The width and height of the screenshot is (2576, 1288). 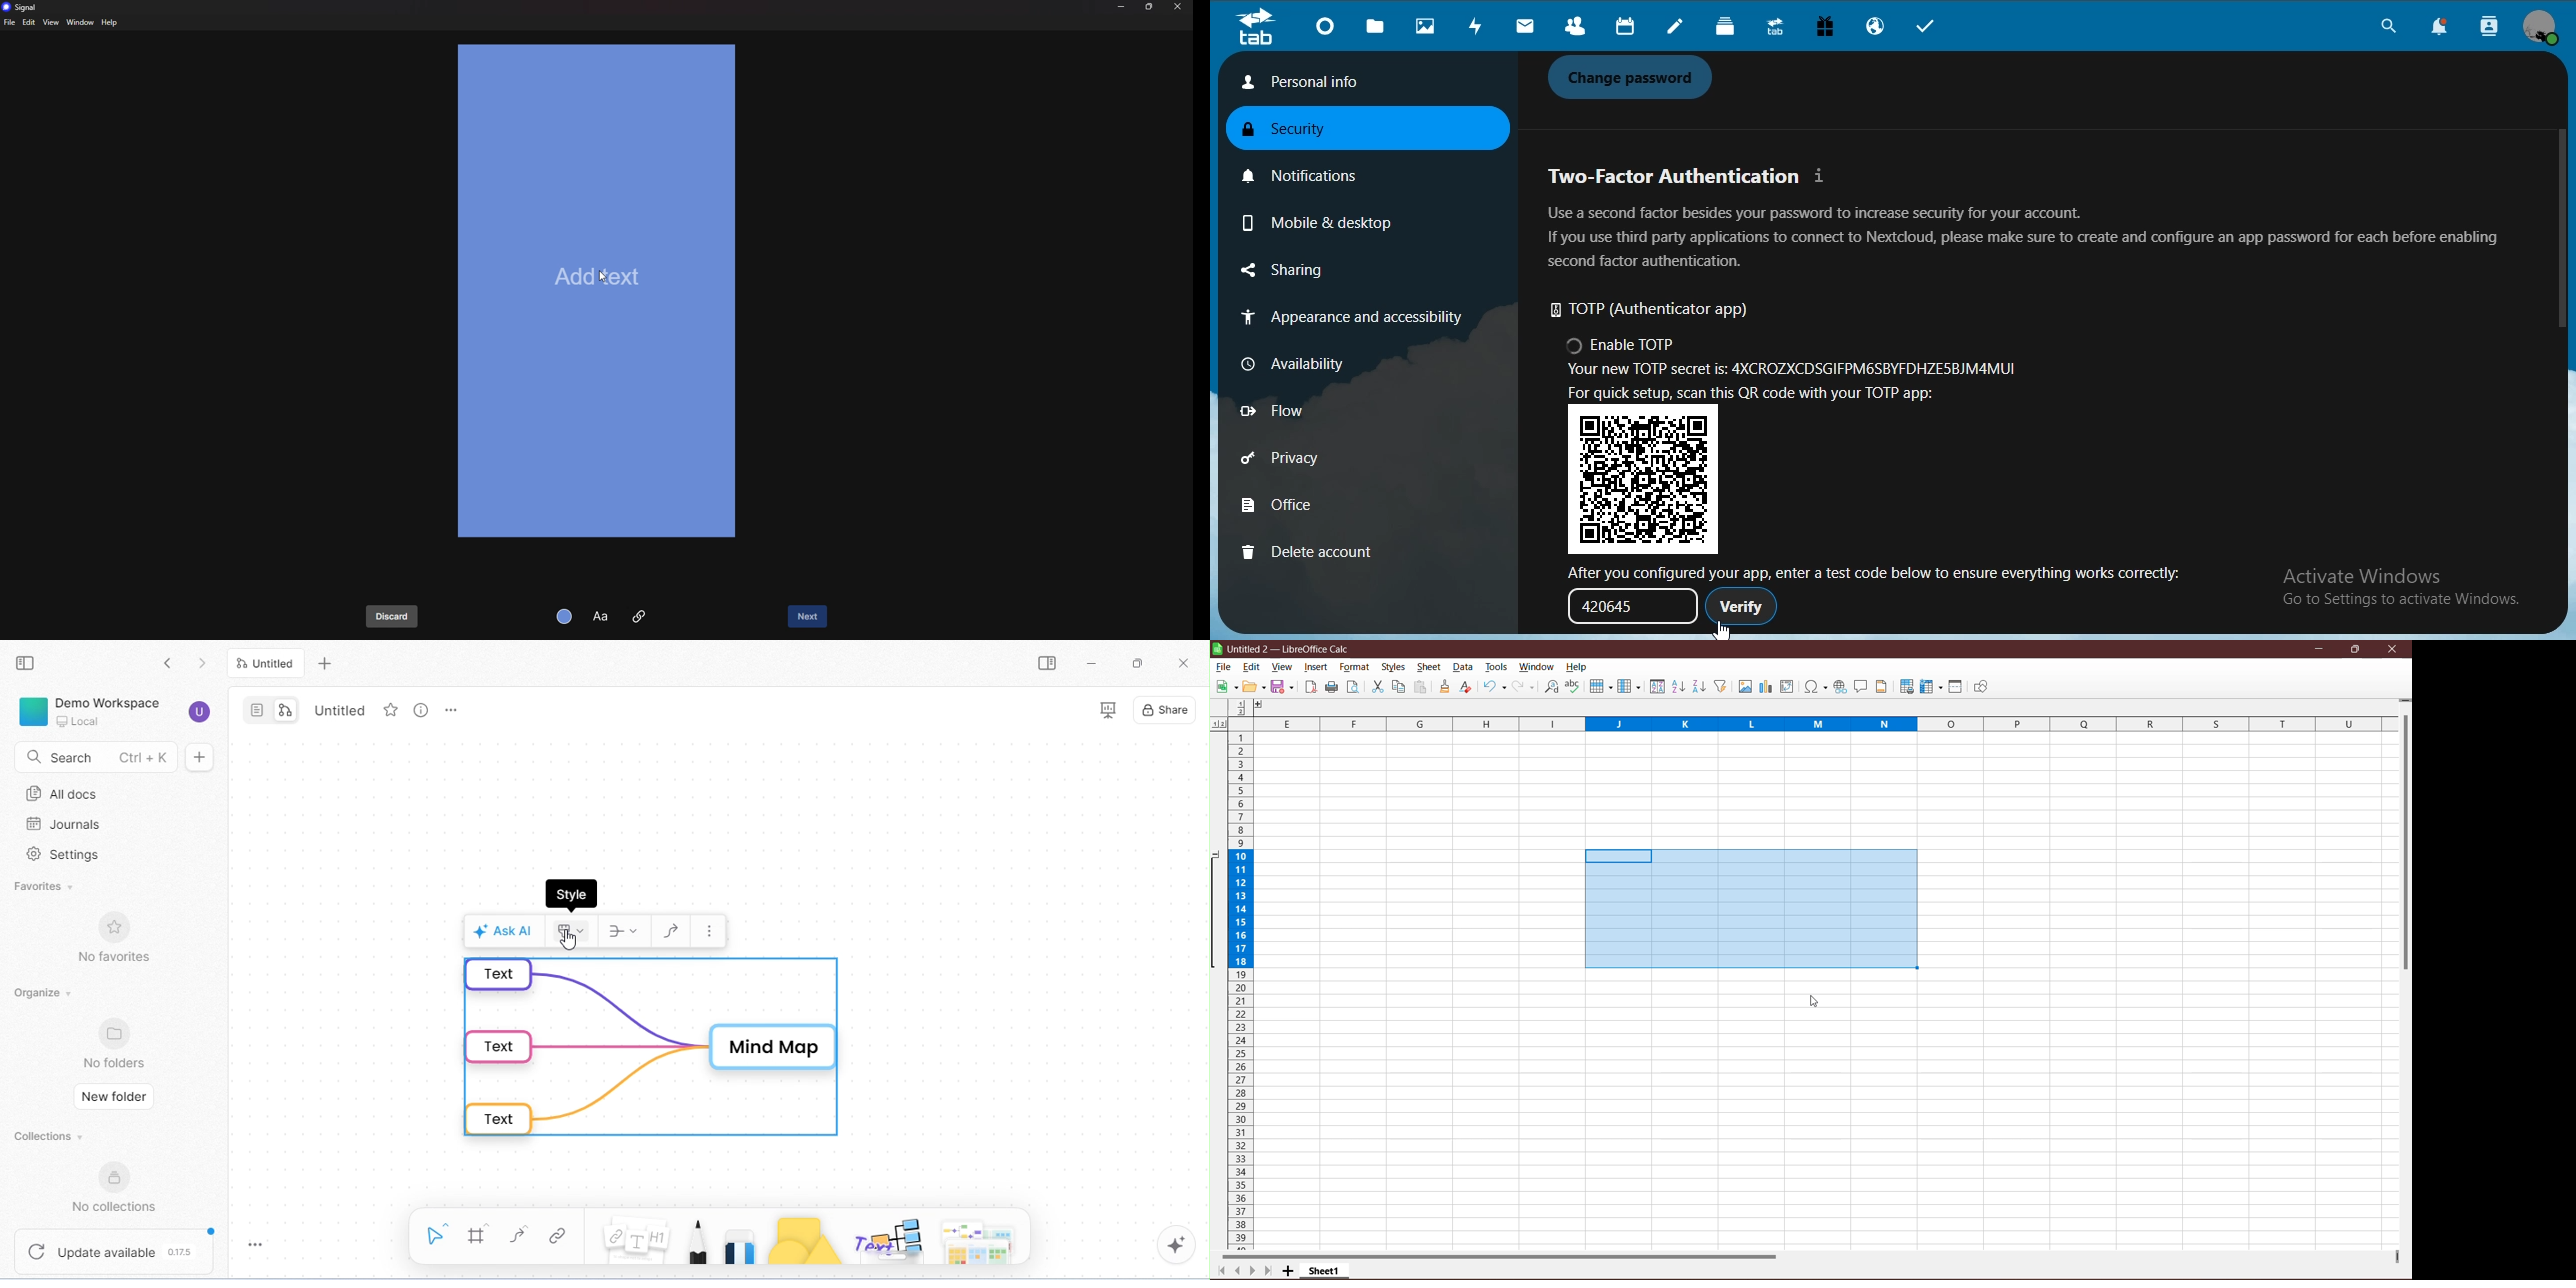 I want to click on Sort Descending, so click(x=1700, y=686).